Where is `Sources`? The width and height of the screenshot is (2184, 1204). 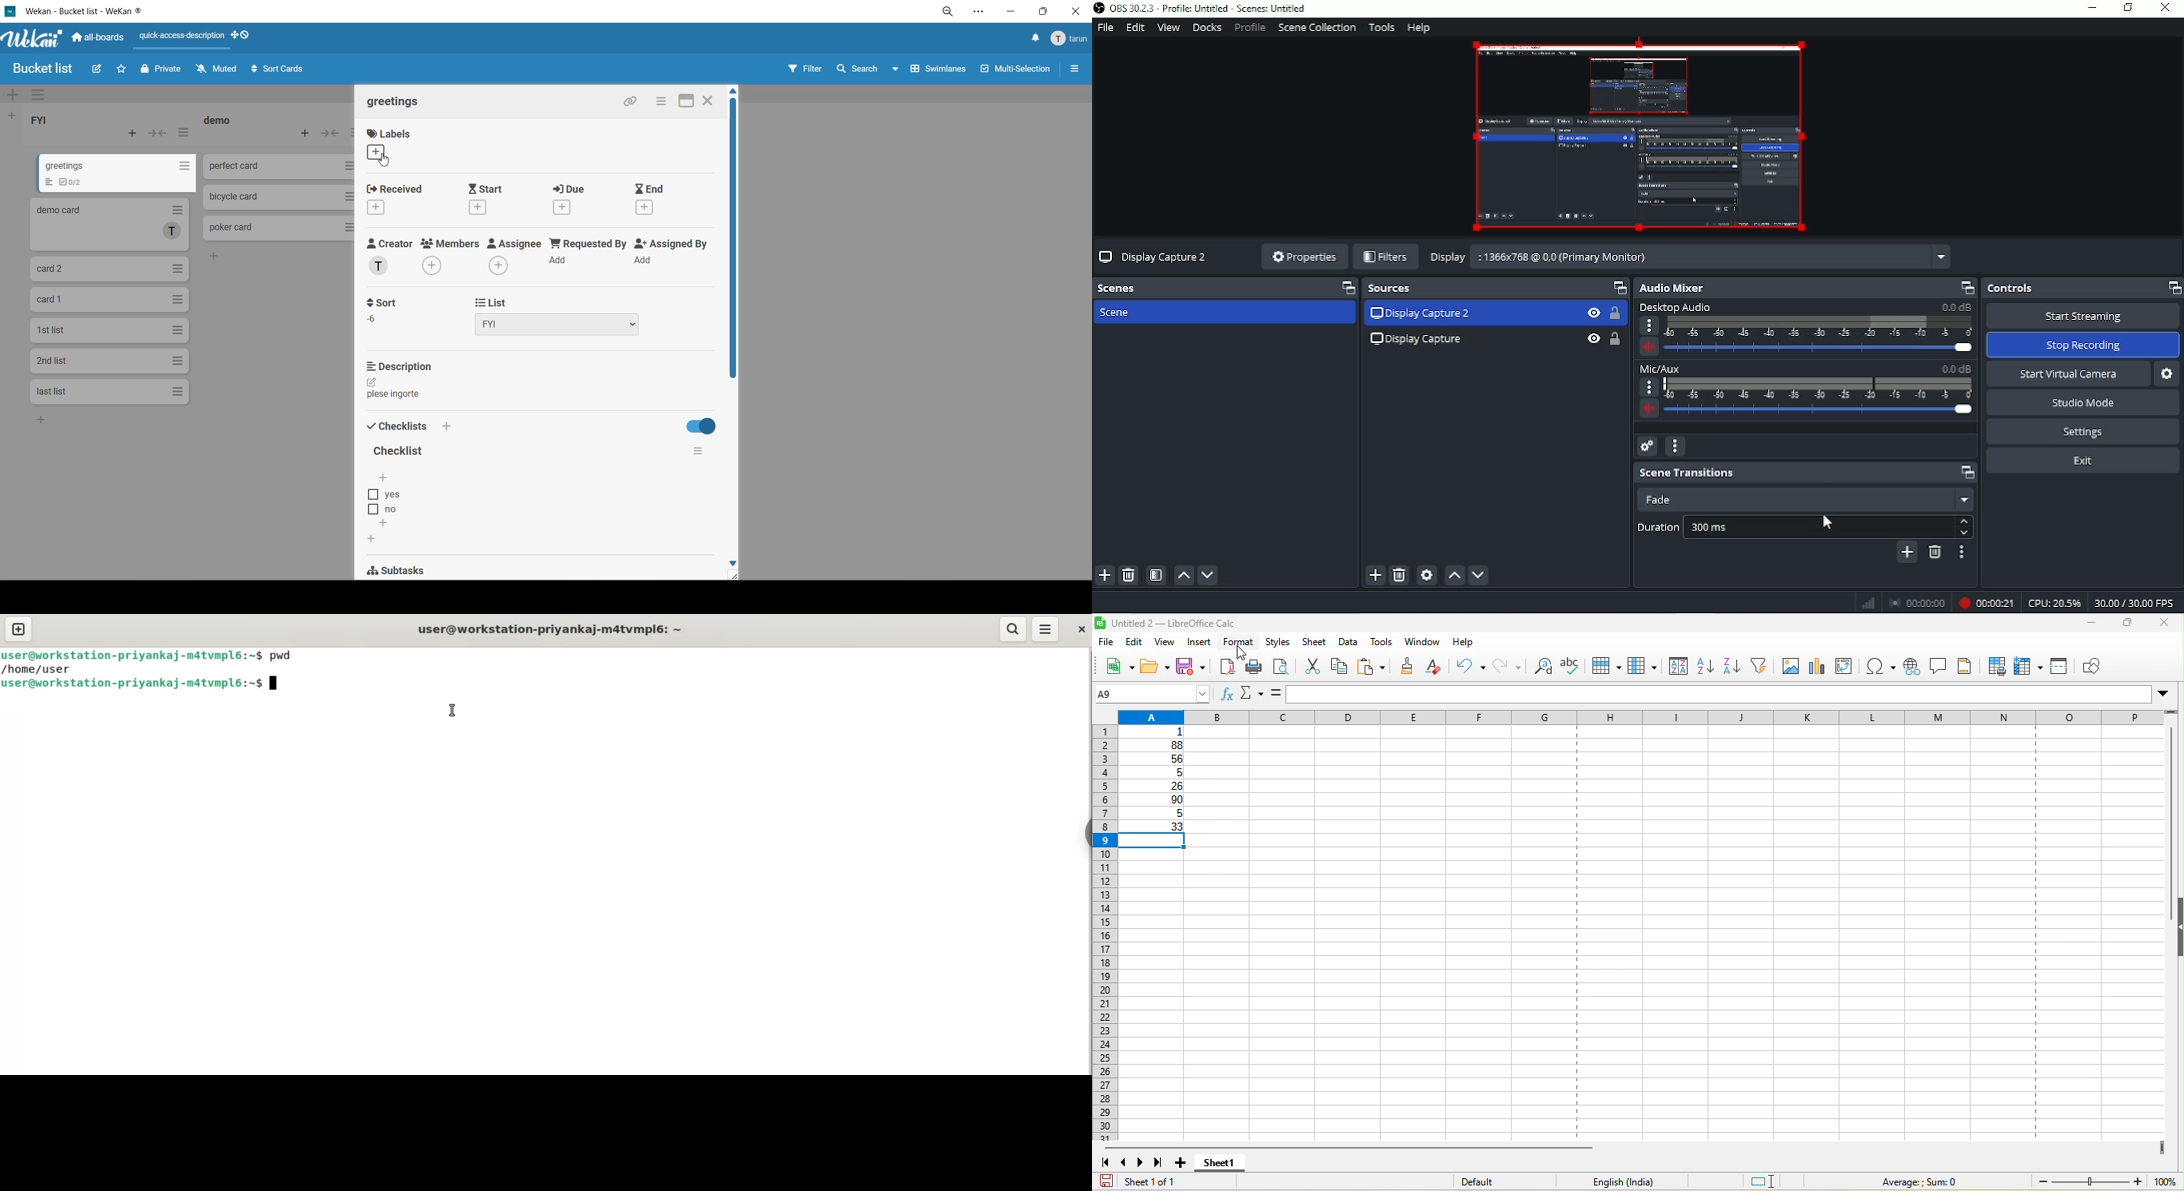
Sources is located at coordinates (1495, 288).